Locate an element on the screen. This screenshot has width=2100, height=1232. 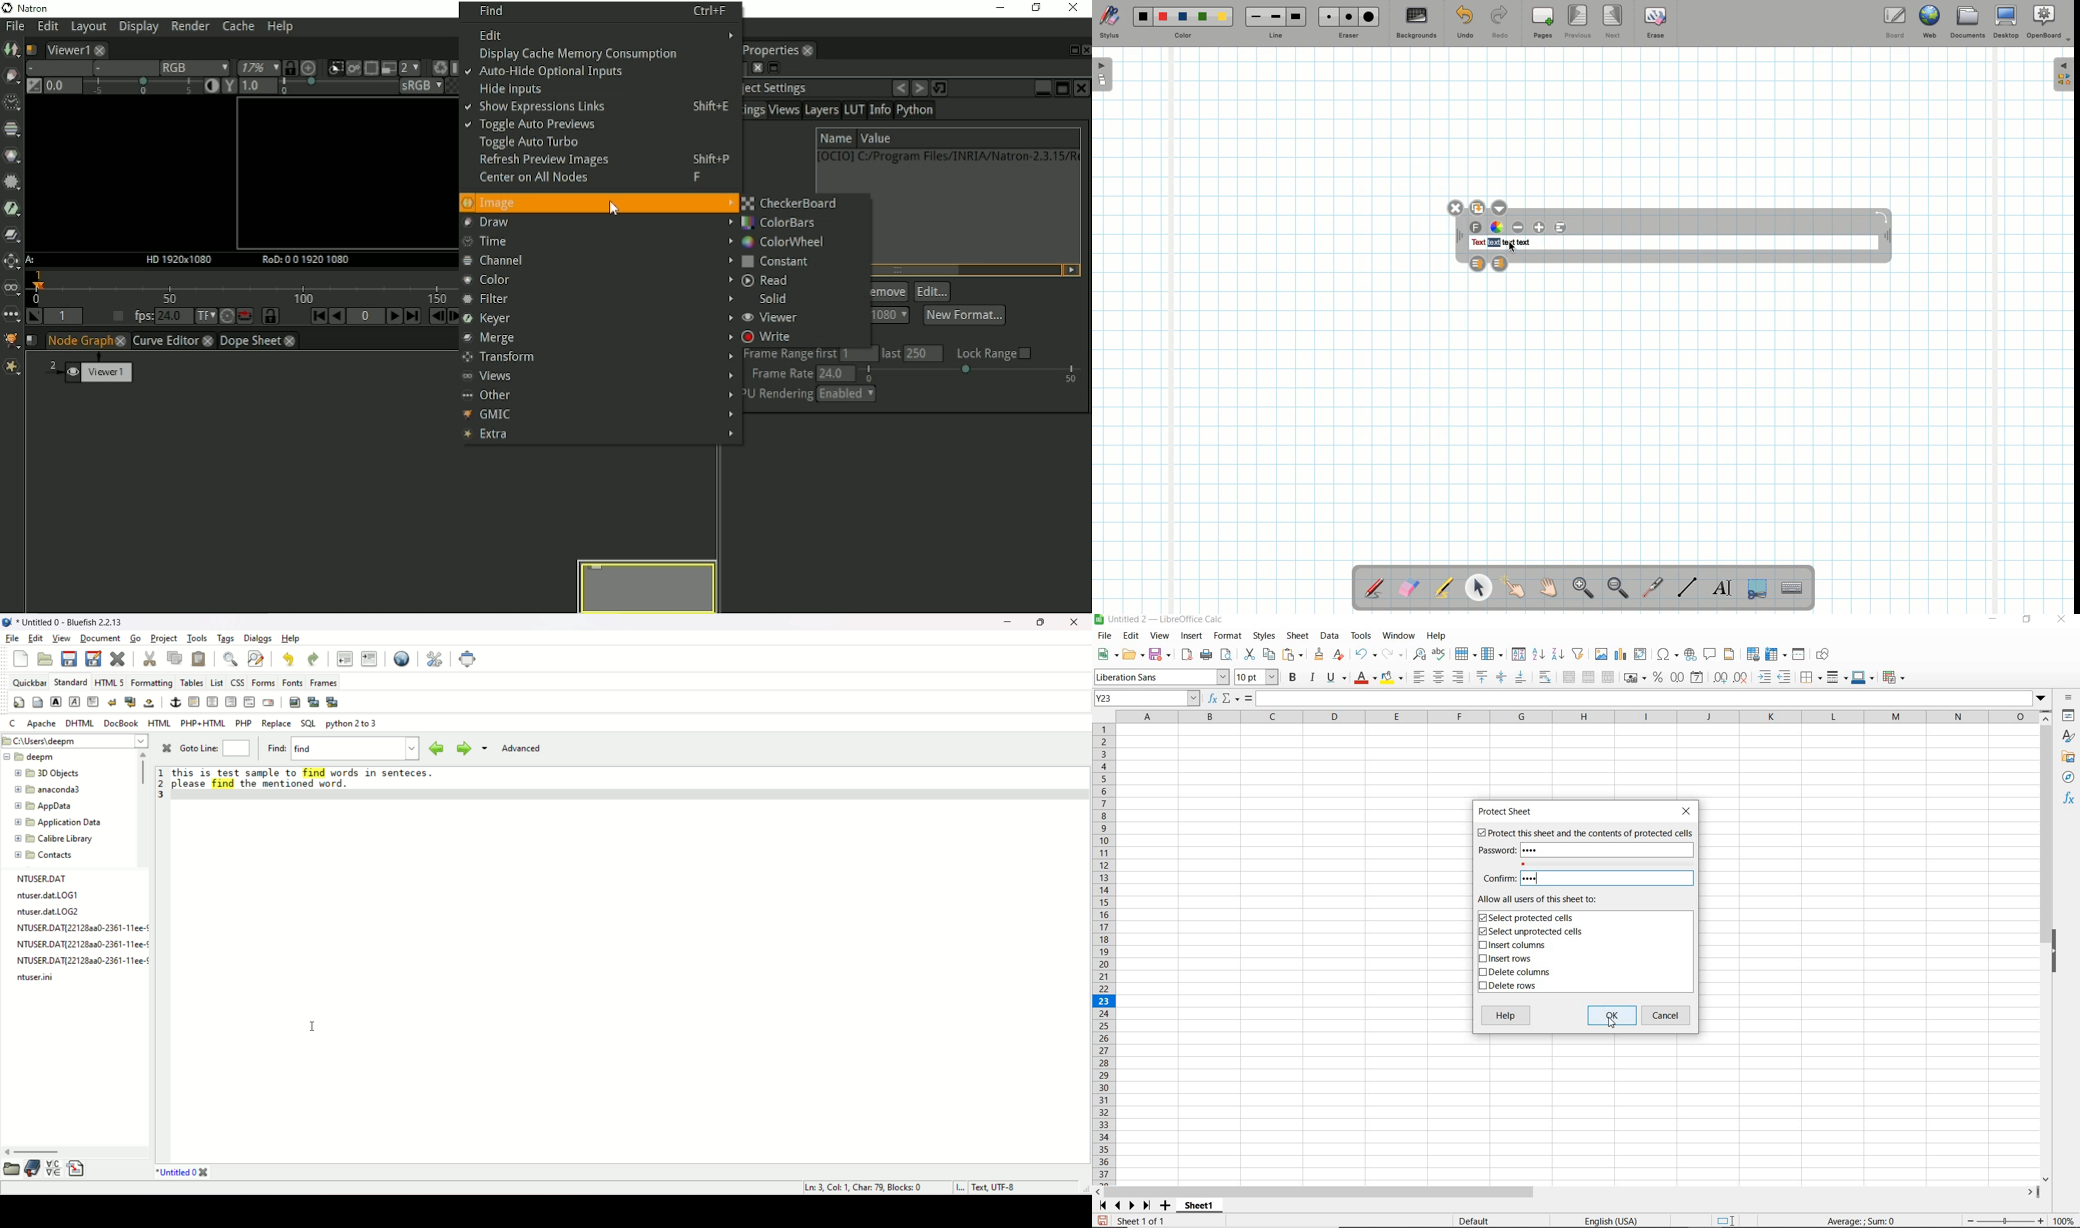
Name is located at coordinates (835, 137).